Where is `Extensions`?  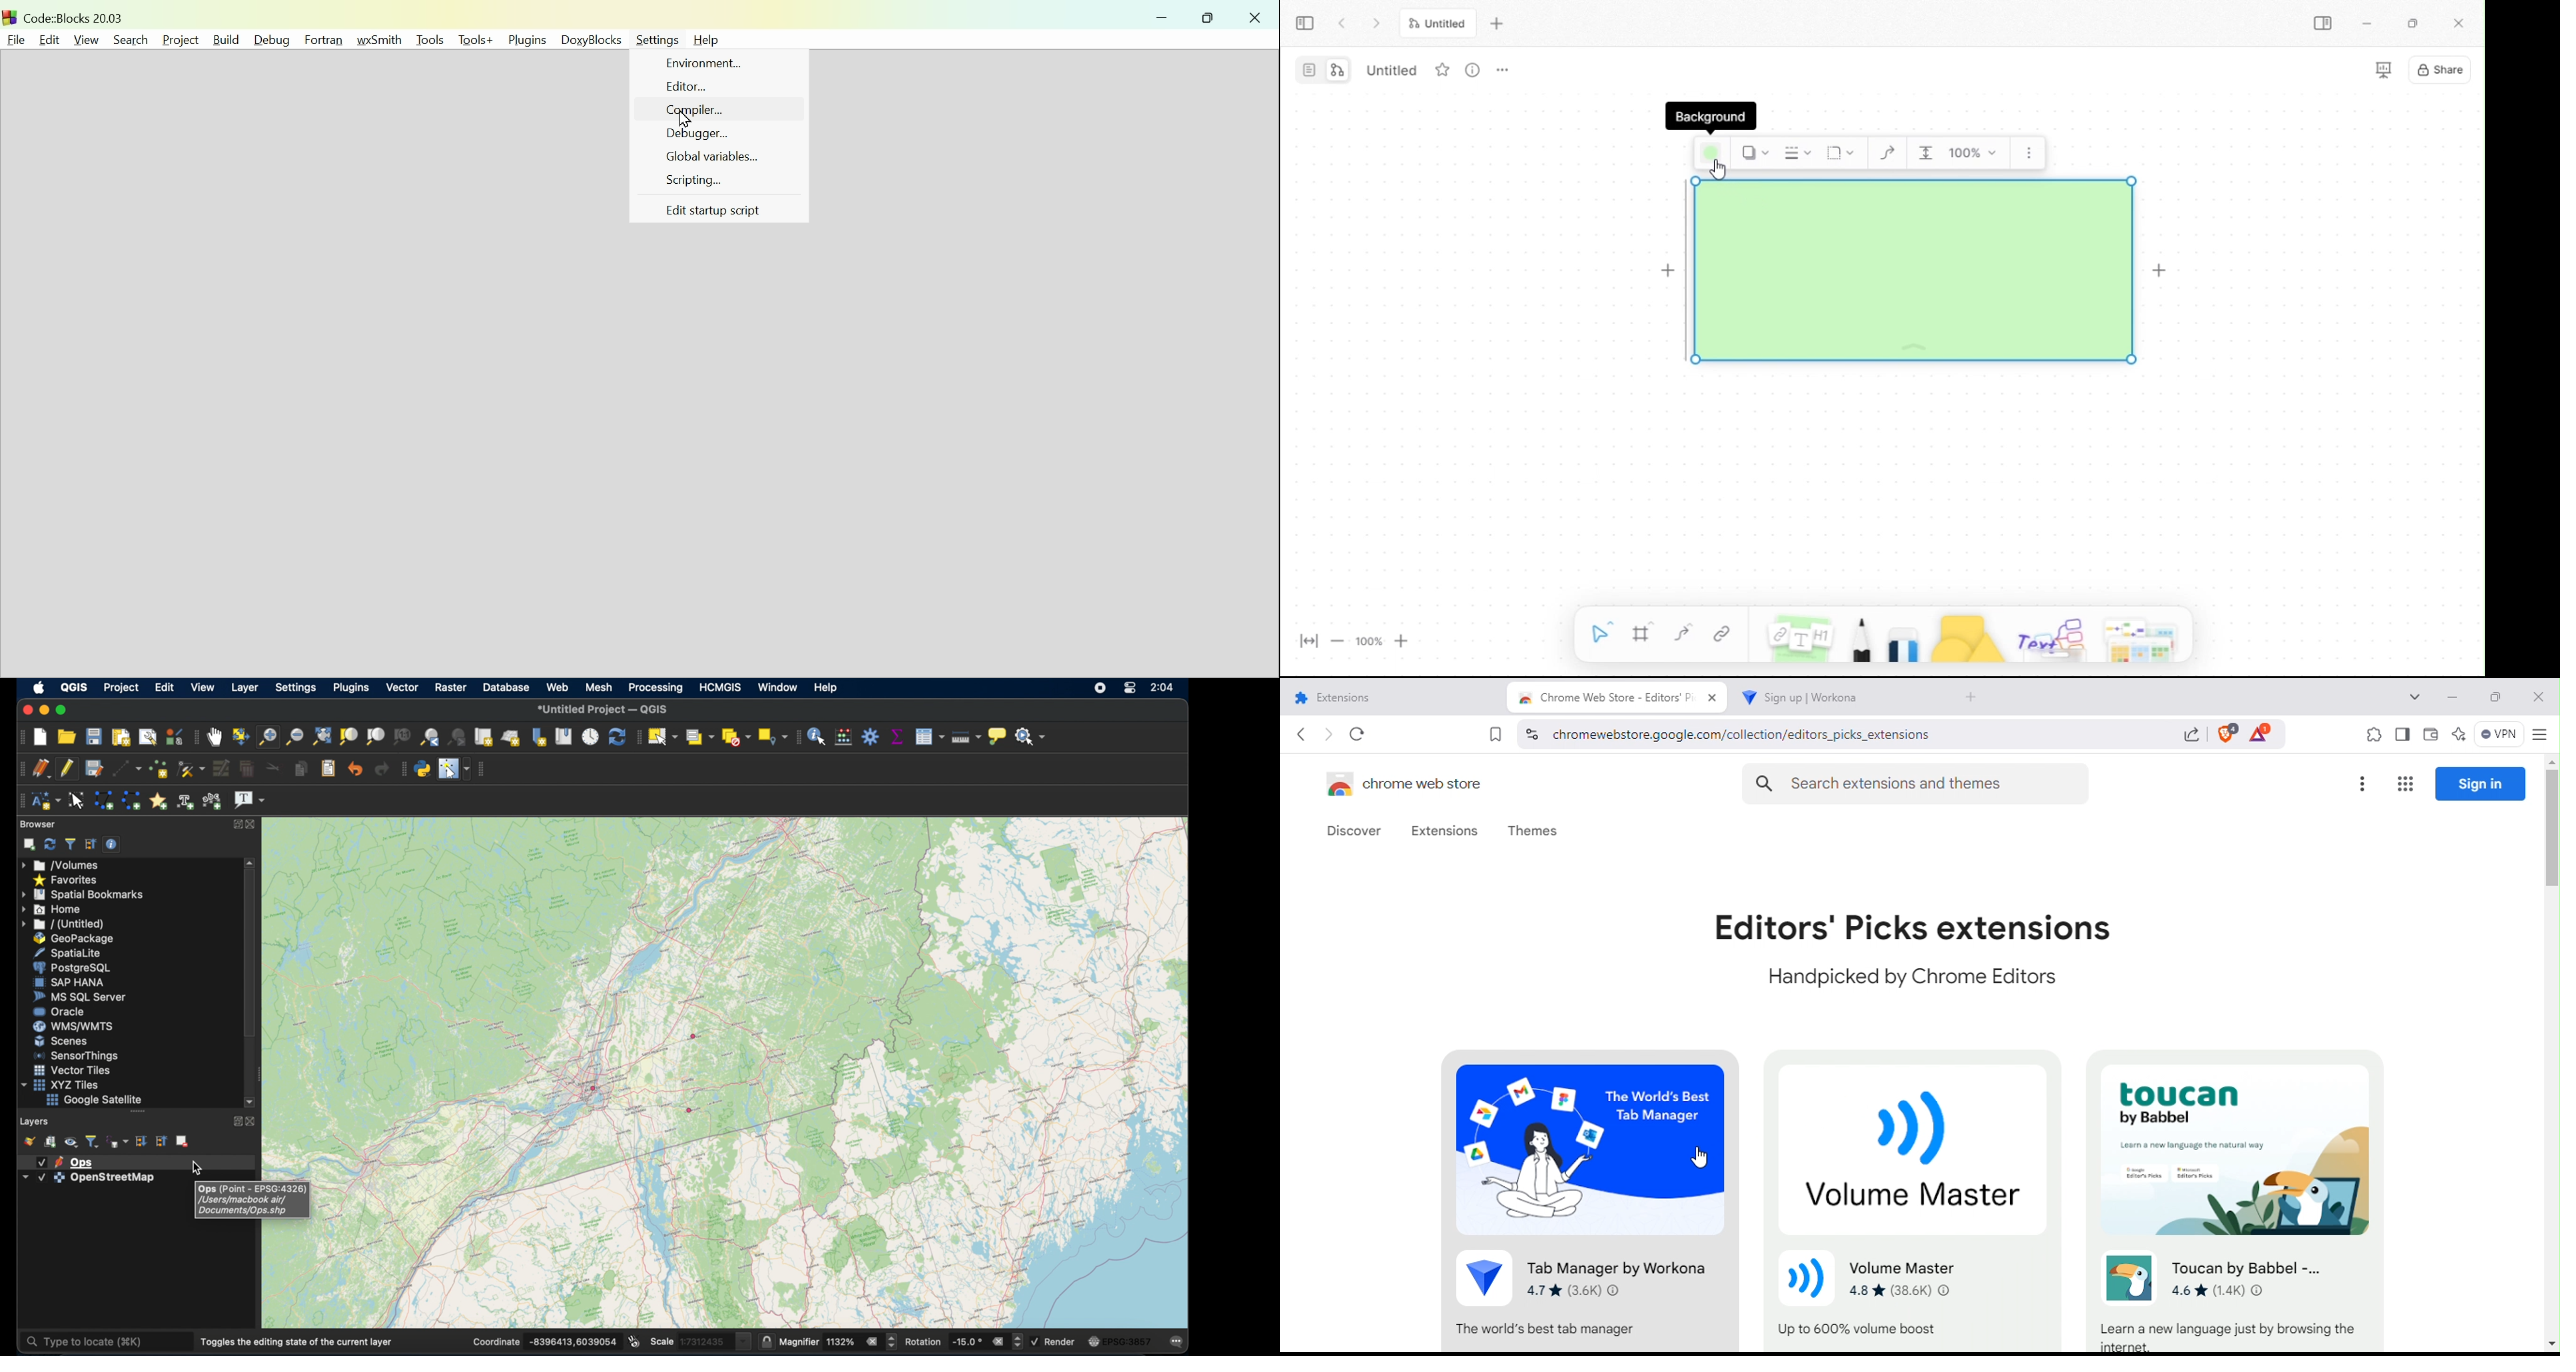
Extensions is located at coordinates (1445, 832).